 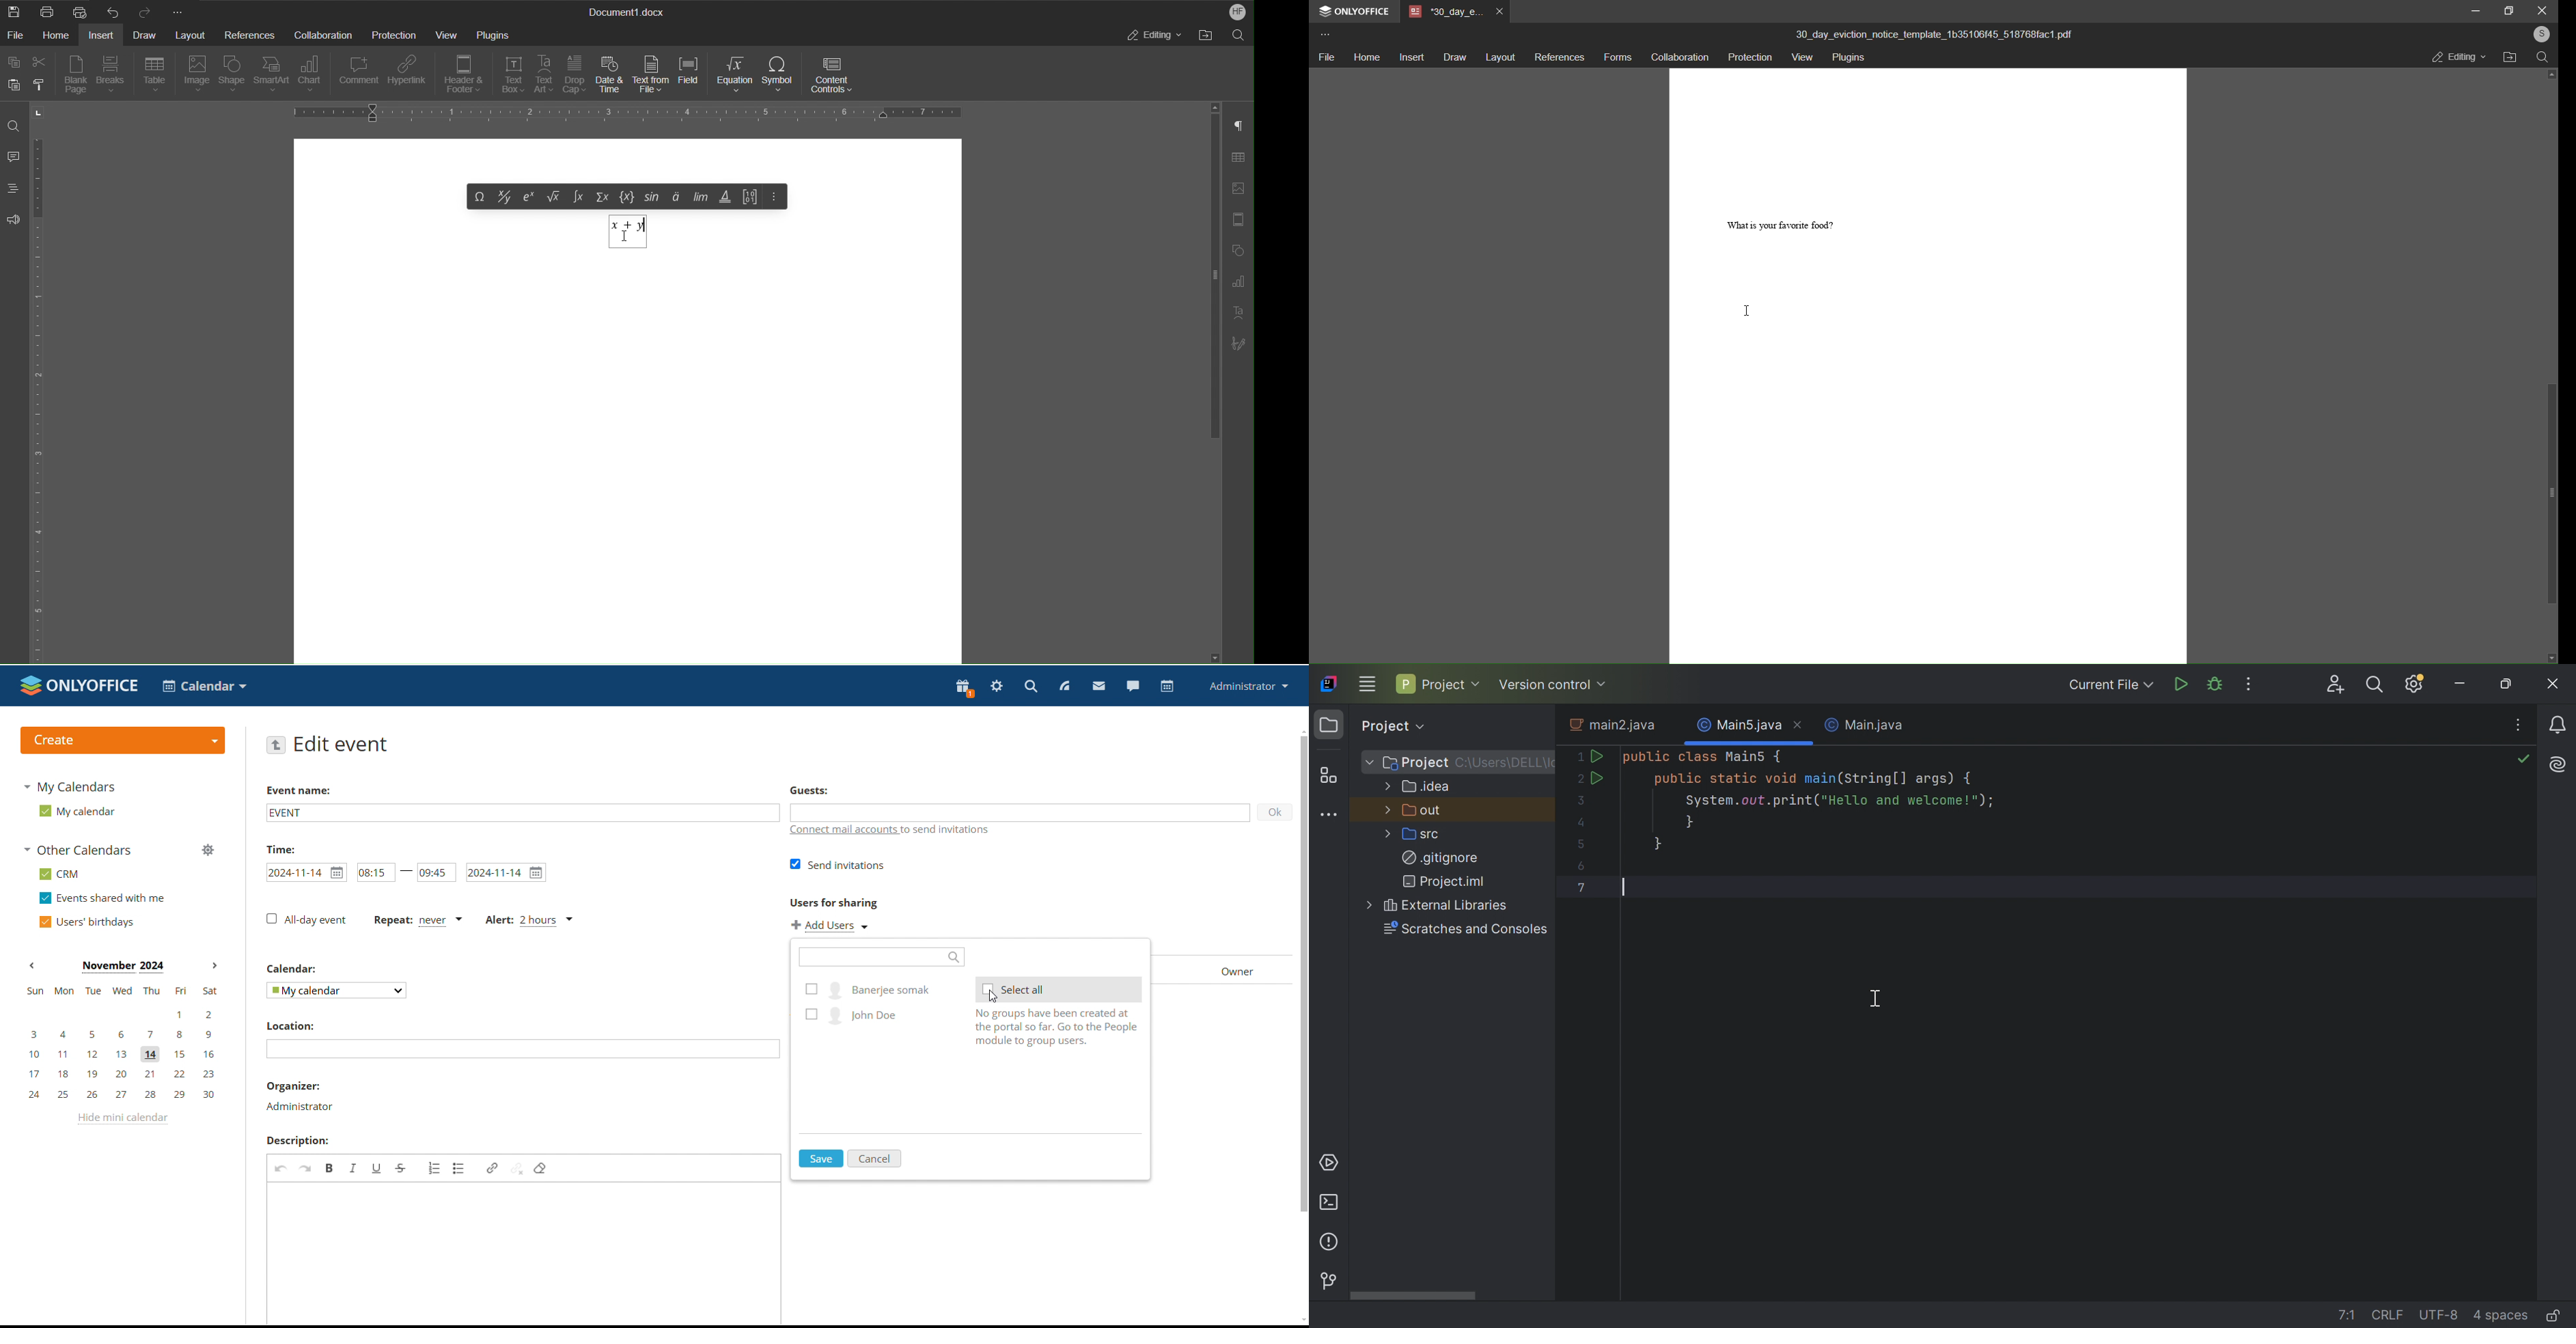 What do you see at coordinates (80, 685) in the screenshot?
I see `logo` at bounding box center [80, 685].